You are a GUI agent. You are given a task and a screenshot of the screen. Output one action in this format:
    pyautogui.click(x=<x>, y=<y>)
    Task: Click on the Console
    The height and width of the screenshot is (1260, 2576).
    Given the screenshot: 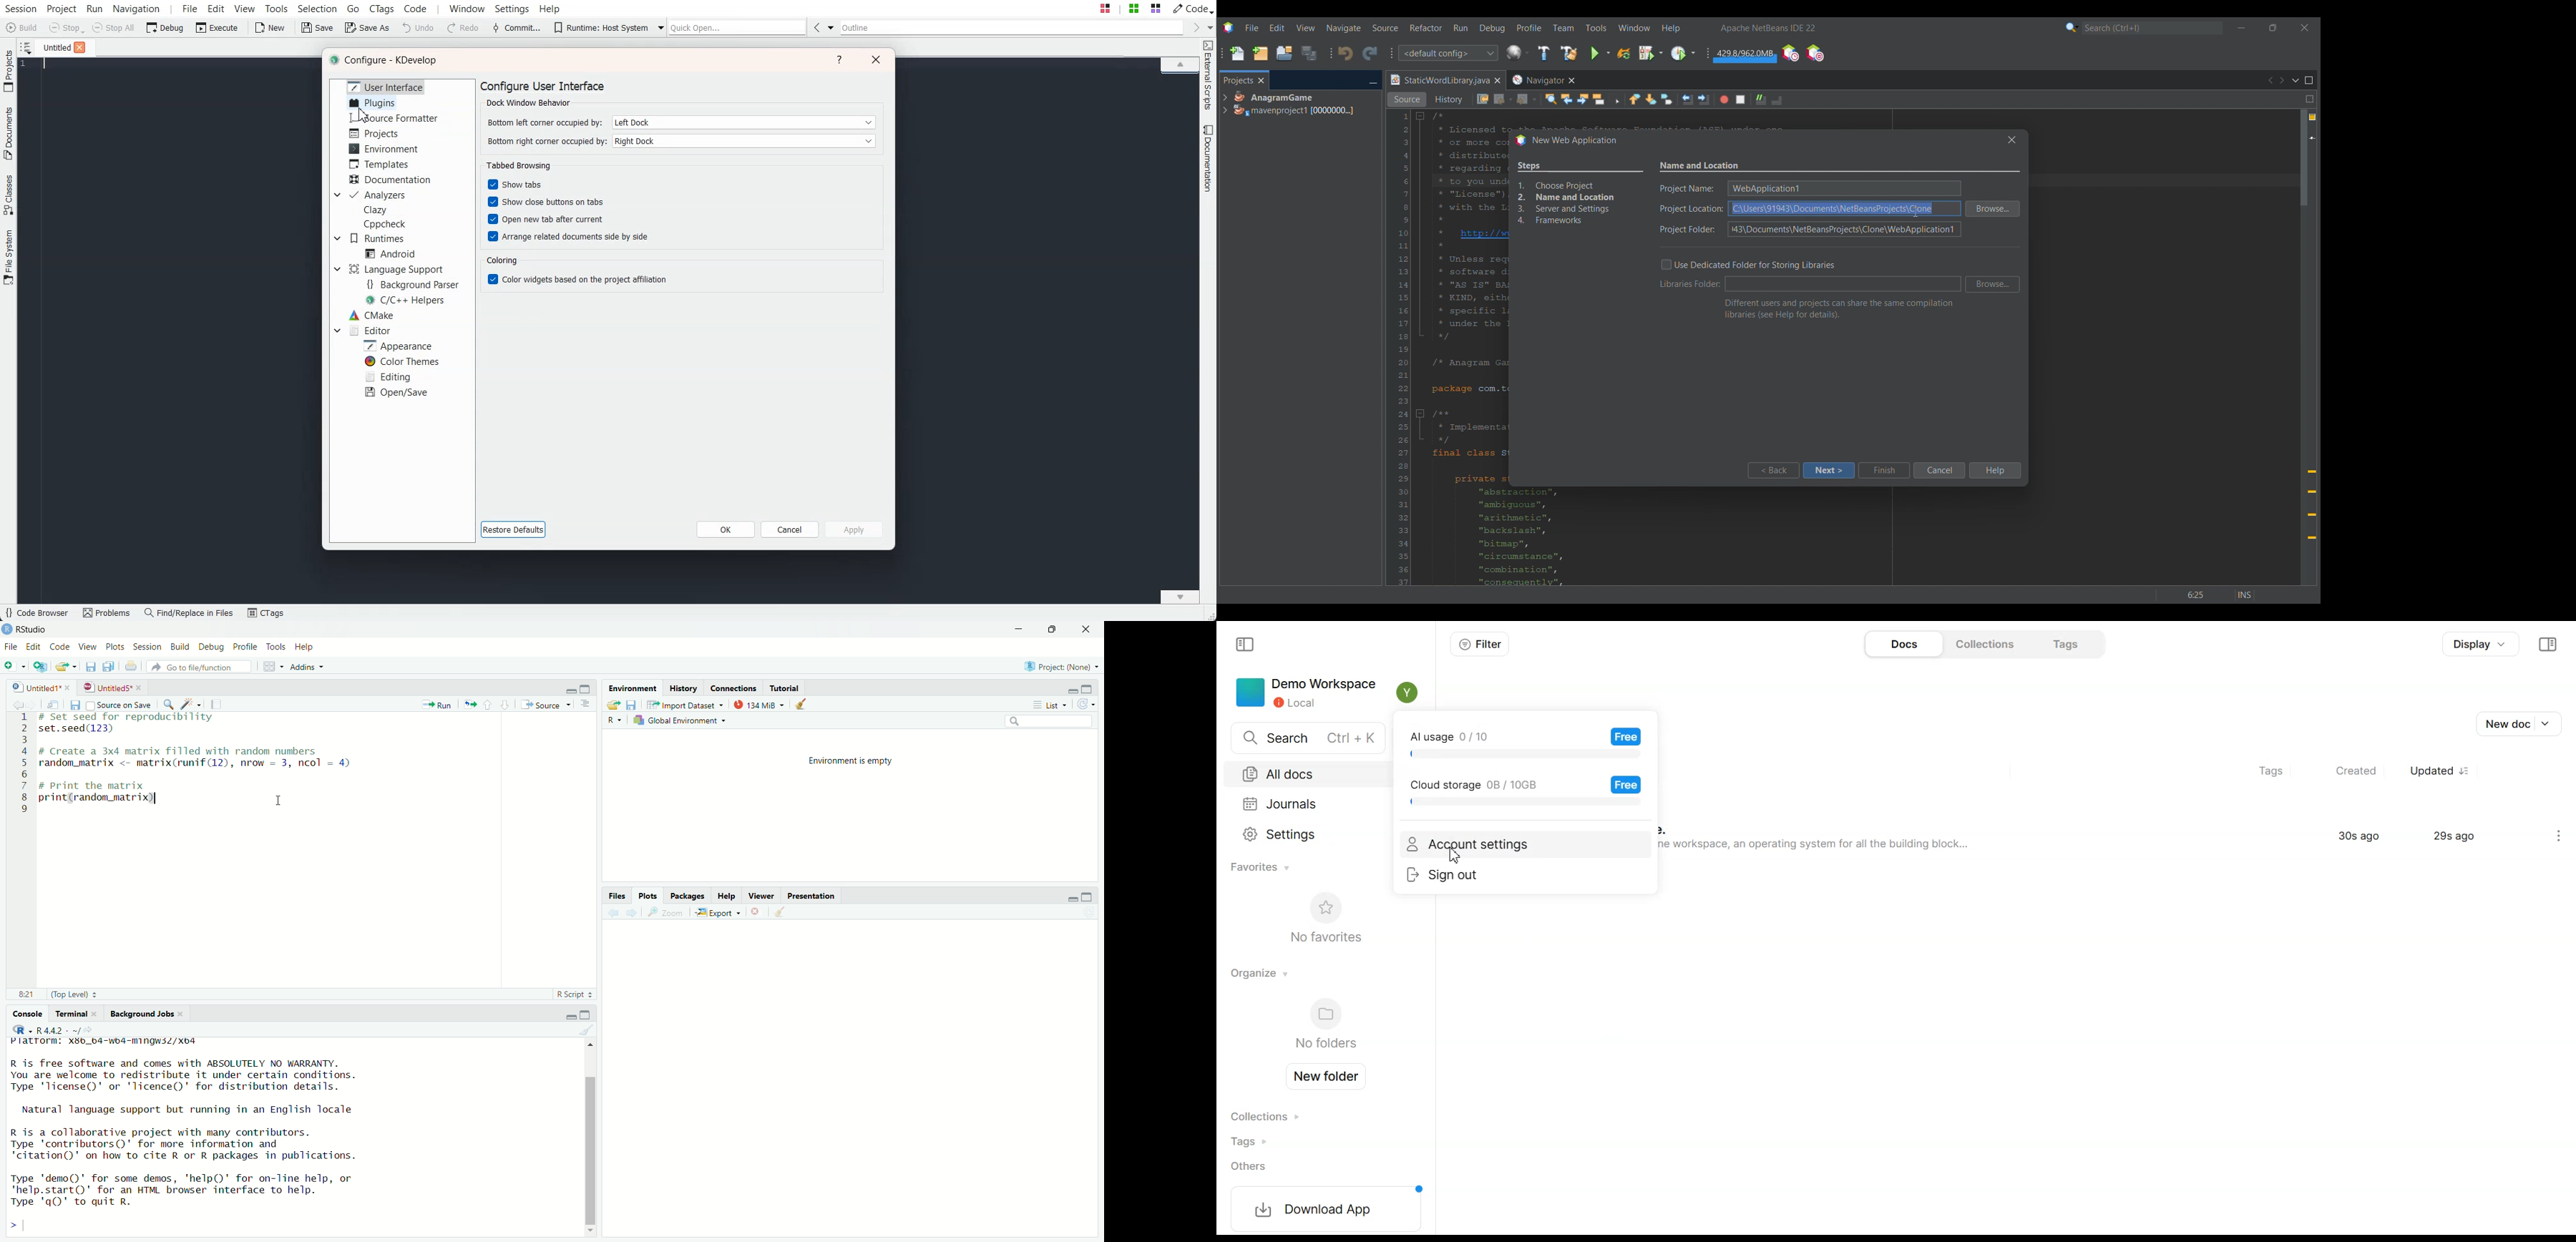 What is the action you would take?
    pyautogui.click(x=27, y=1012)
    